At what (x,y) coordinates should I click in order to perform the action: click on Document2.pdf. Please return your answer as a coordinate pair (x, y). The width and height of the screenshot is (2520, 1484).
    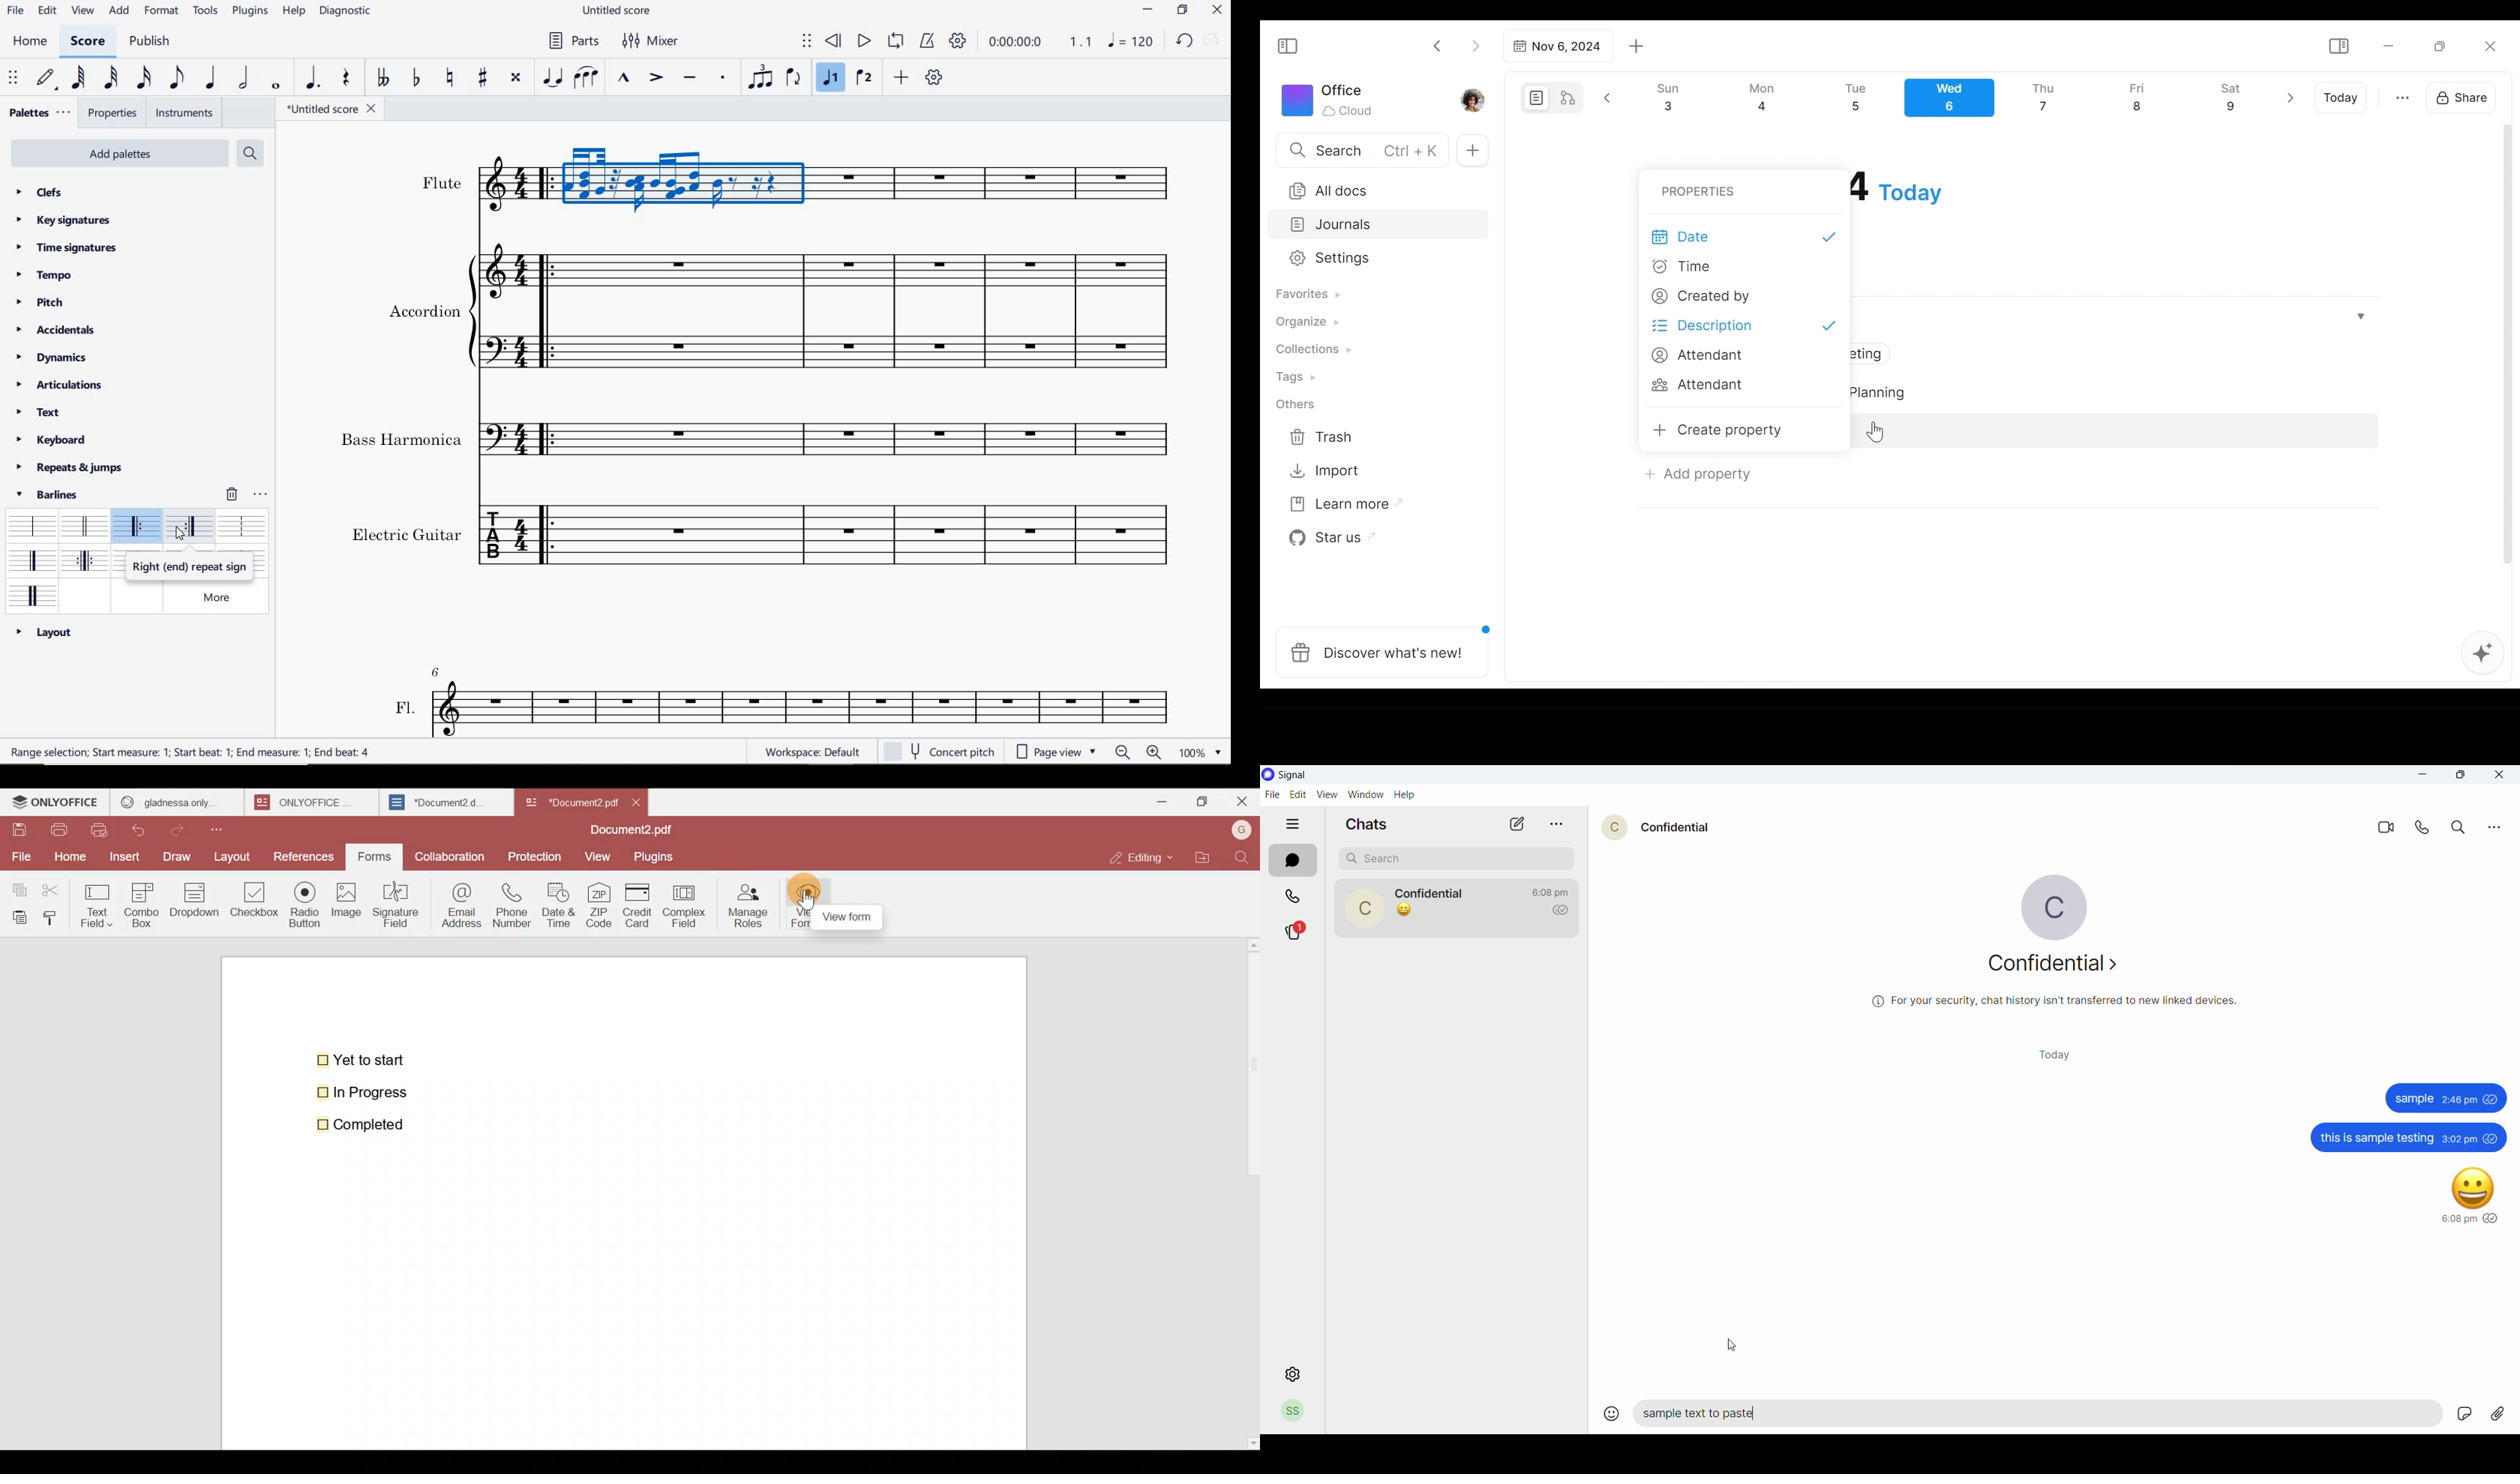
    Looking at the image, I should click on (627, 831).